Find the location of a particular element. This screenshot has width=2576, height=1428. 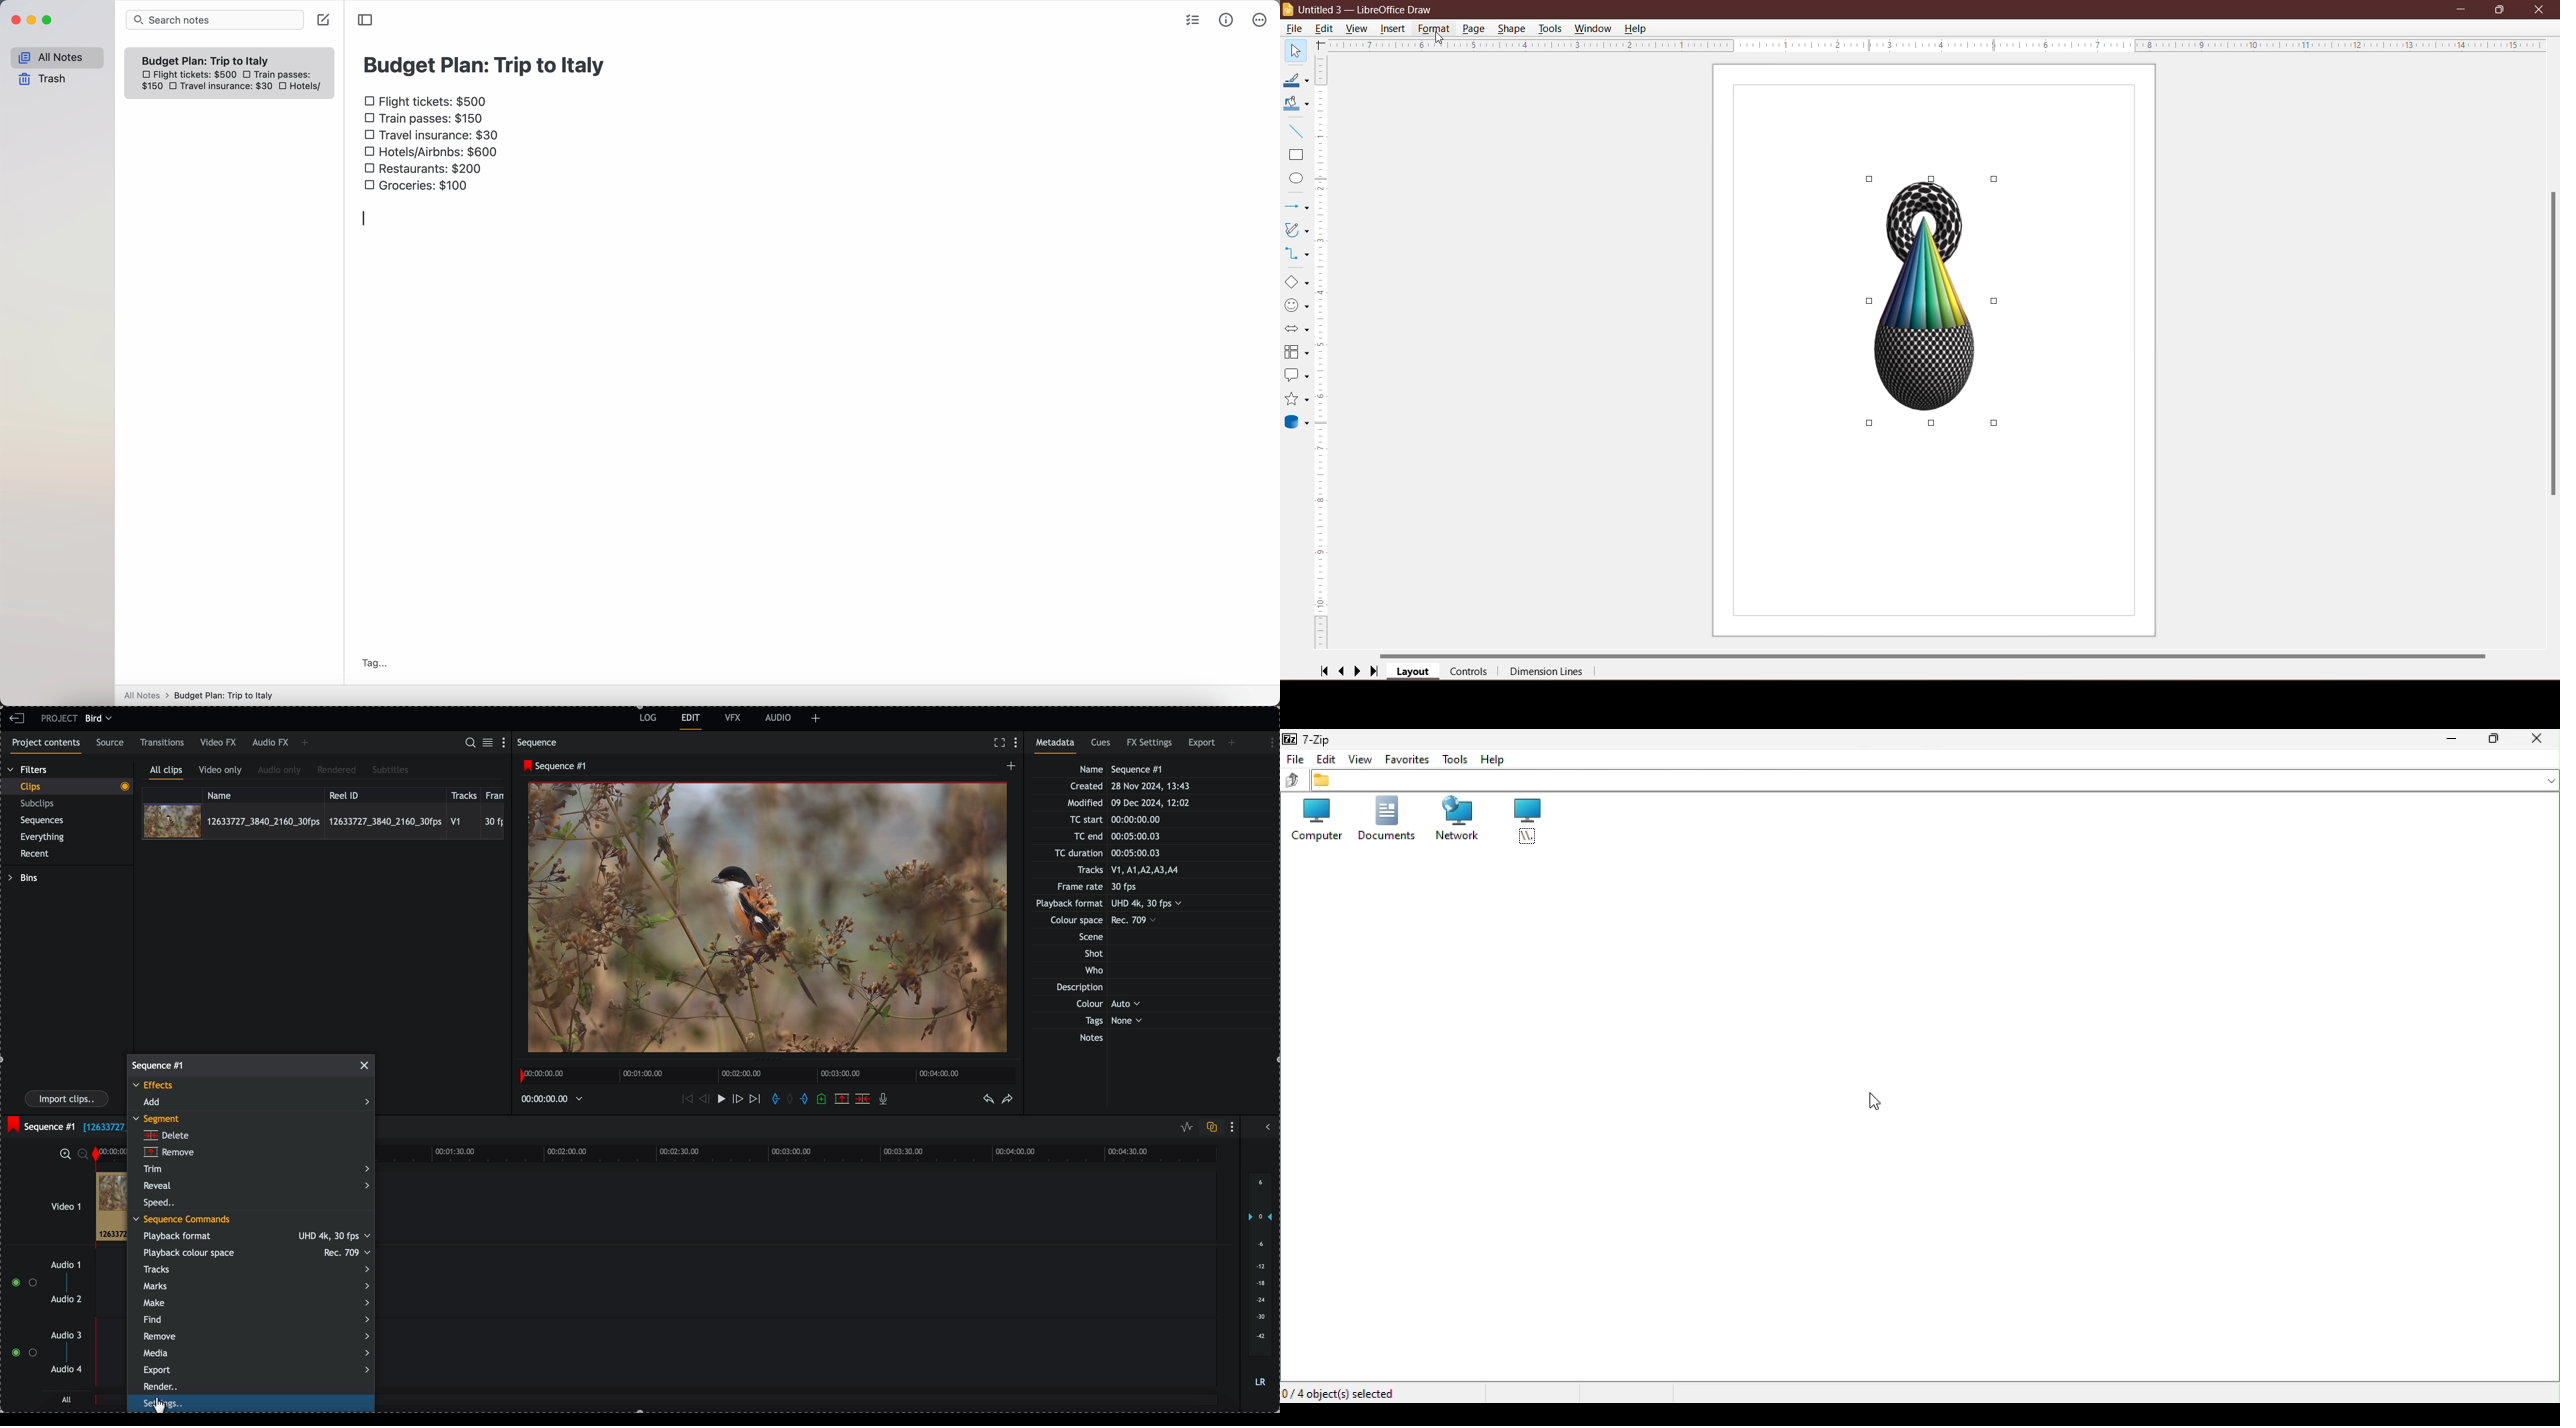

Minimise is located at coordinates (2456, 740).